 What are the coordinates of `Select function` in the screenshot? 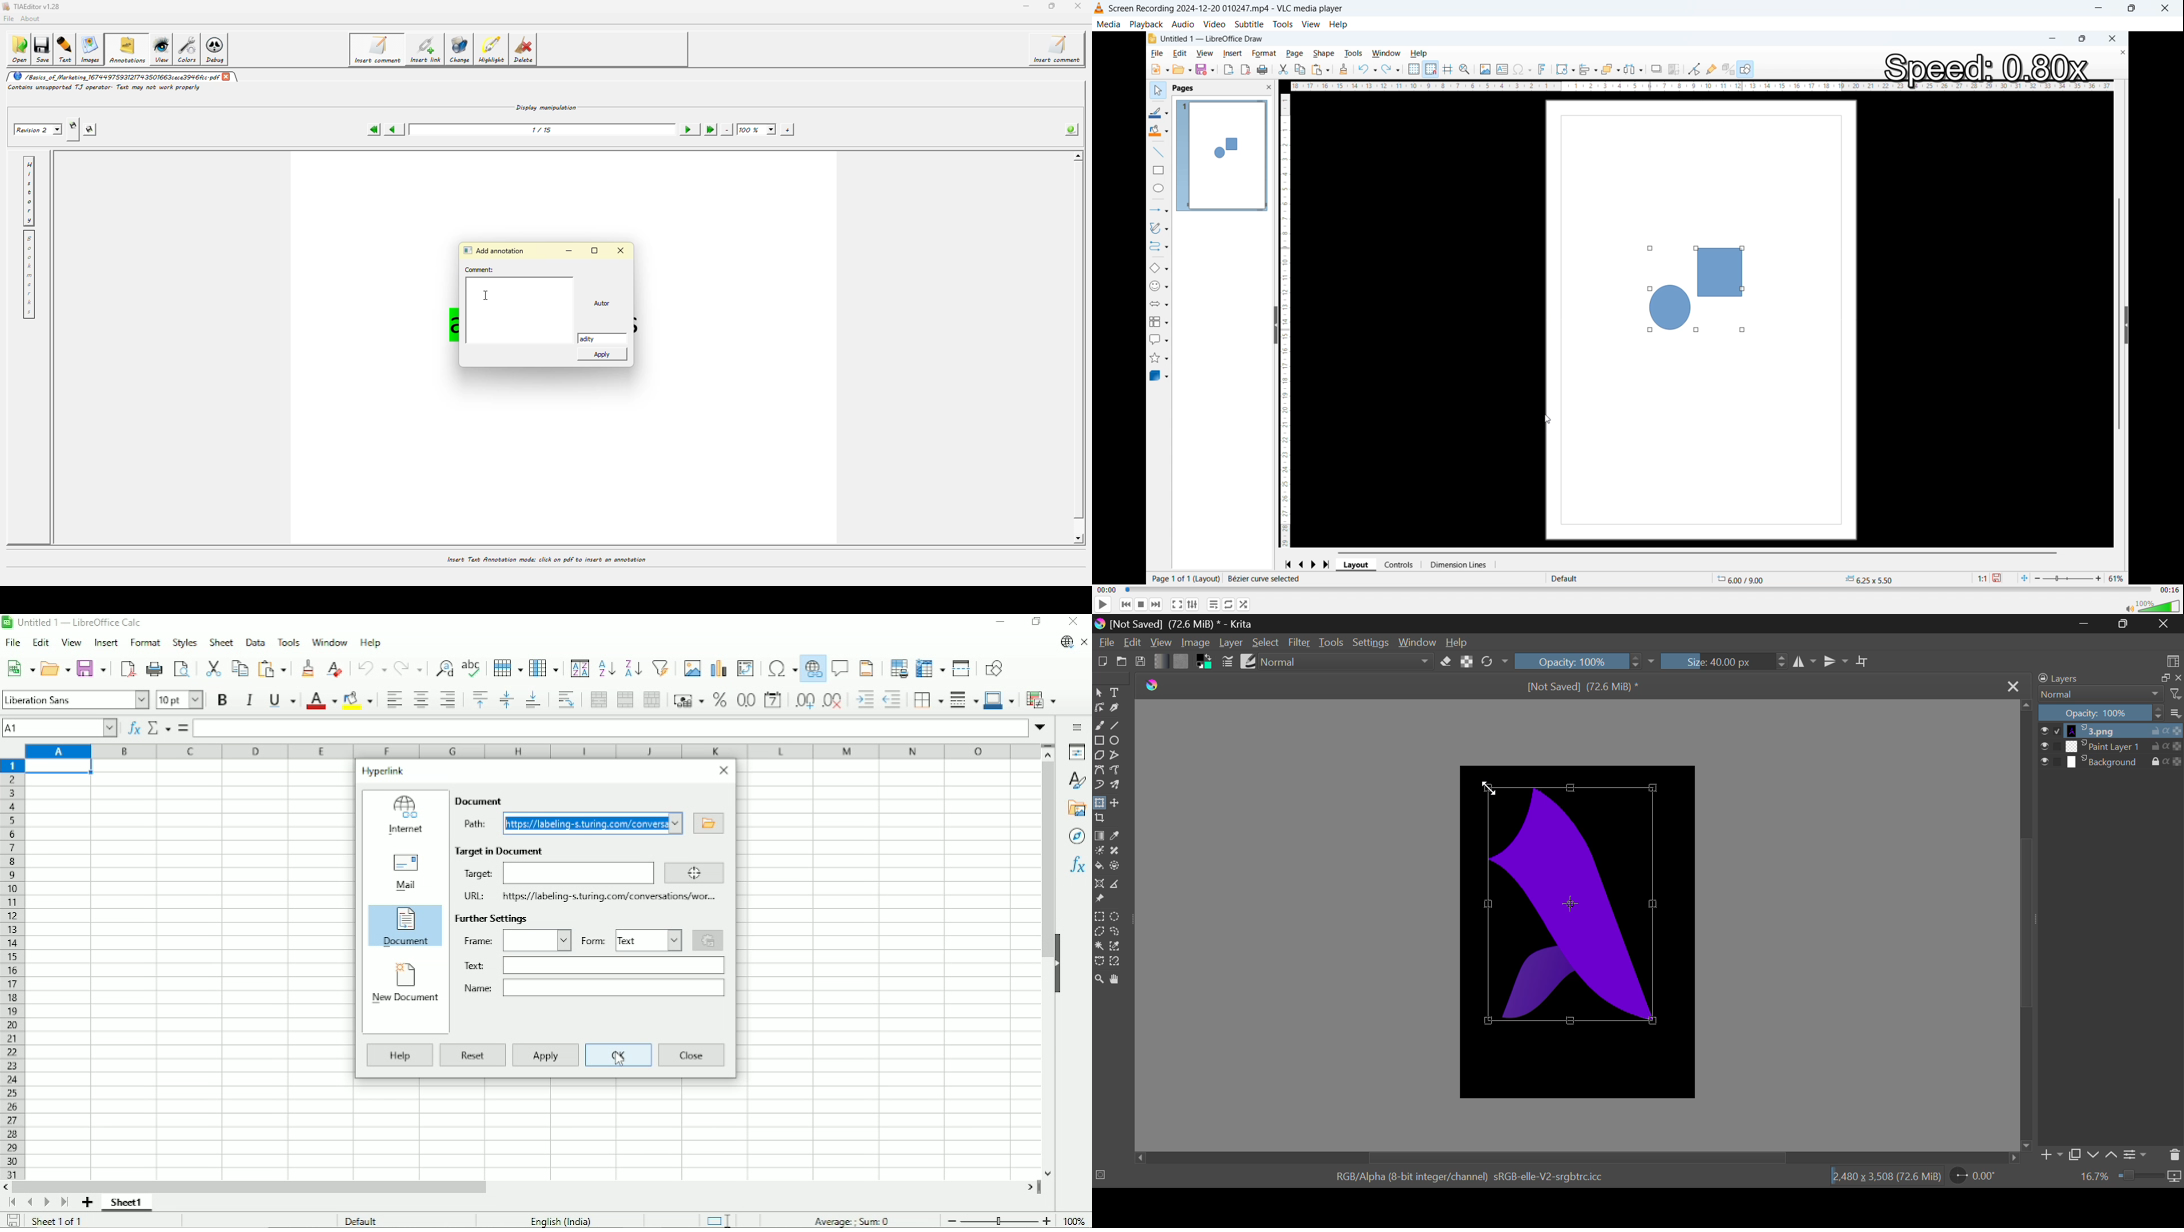 It's located at (159, 728).